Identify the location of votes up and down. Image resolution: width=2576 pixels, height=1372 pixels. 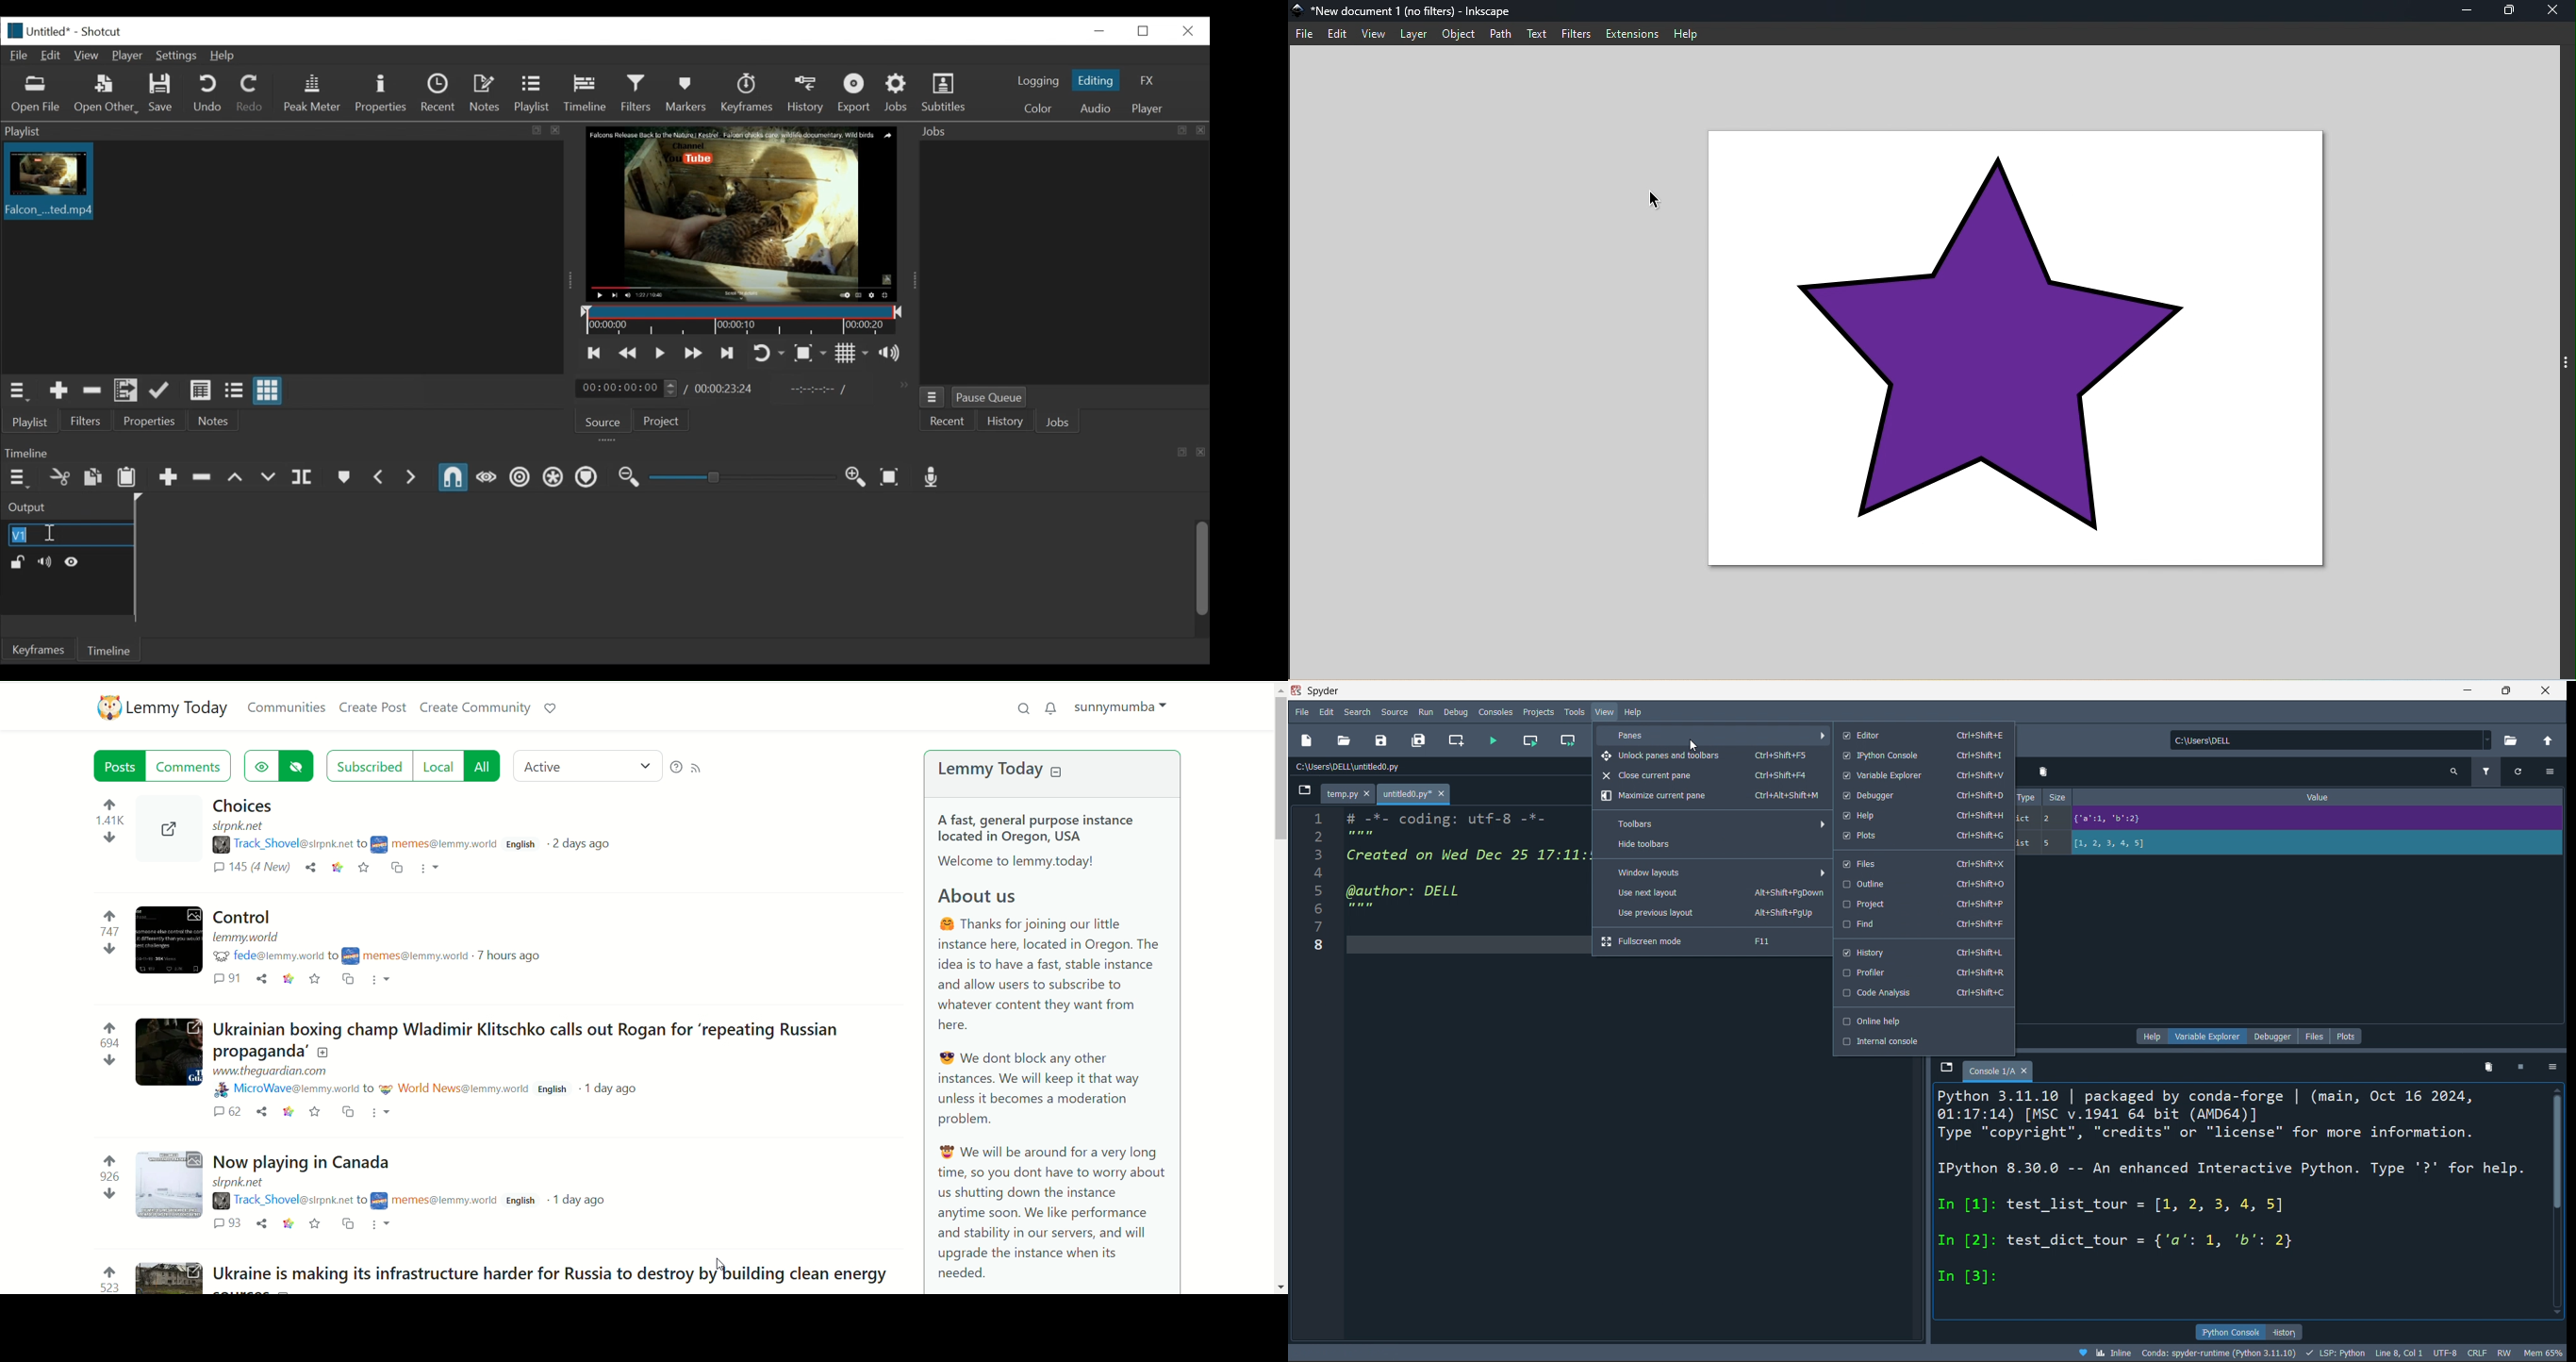
(110, 823).